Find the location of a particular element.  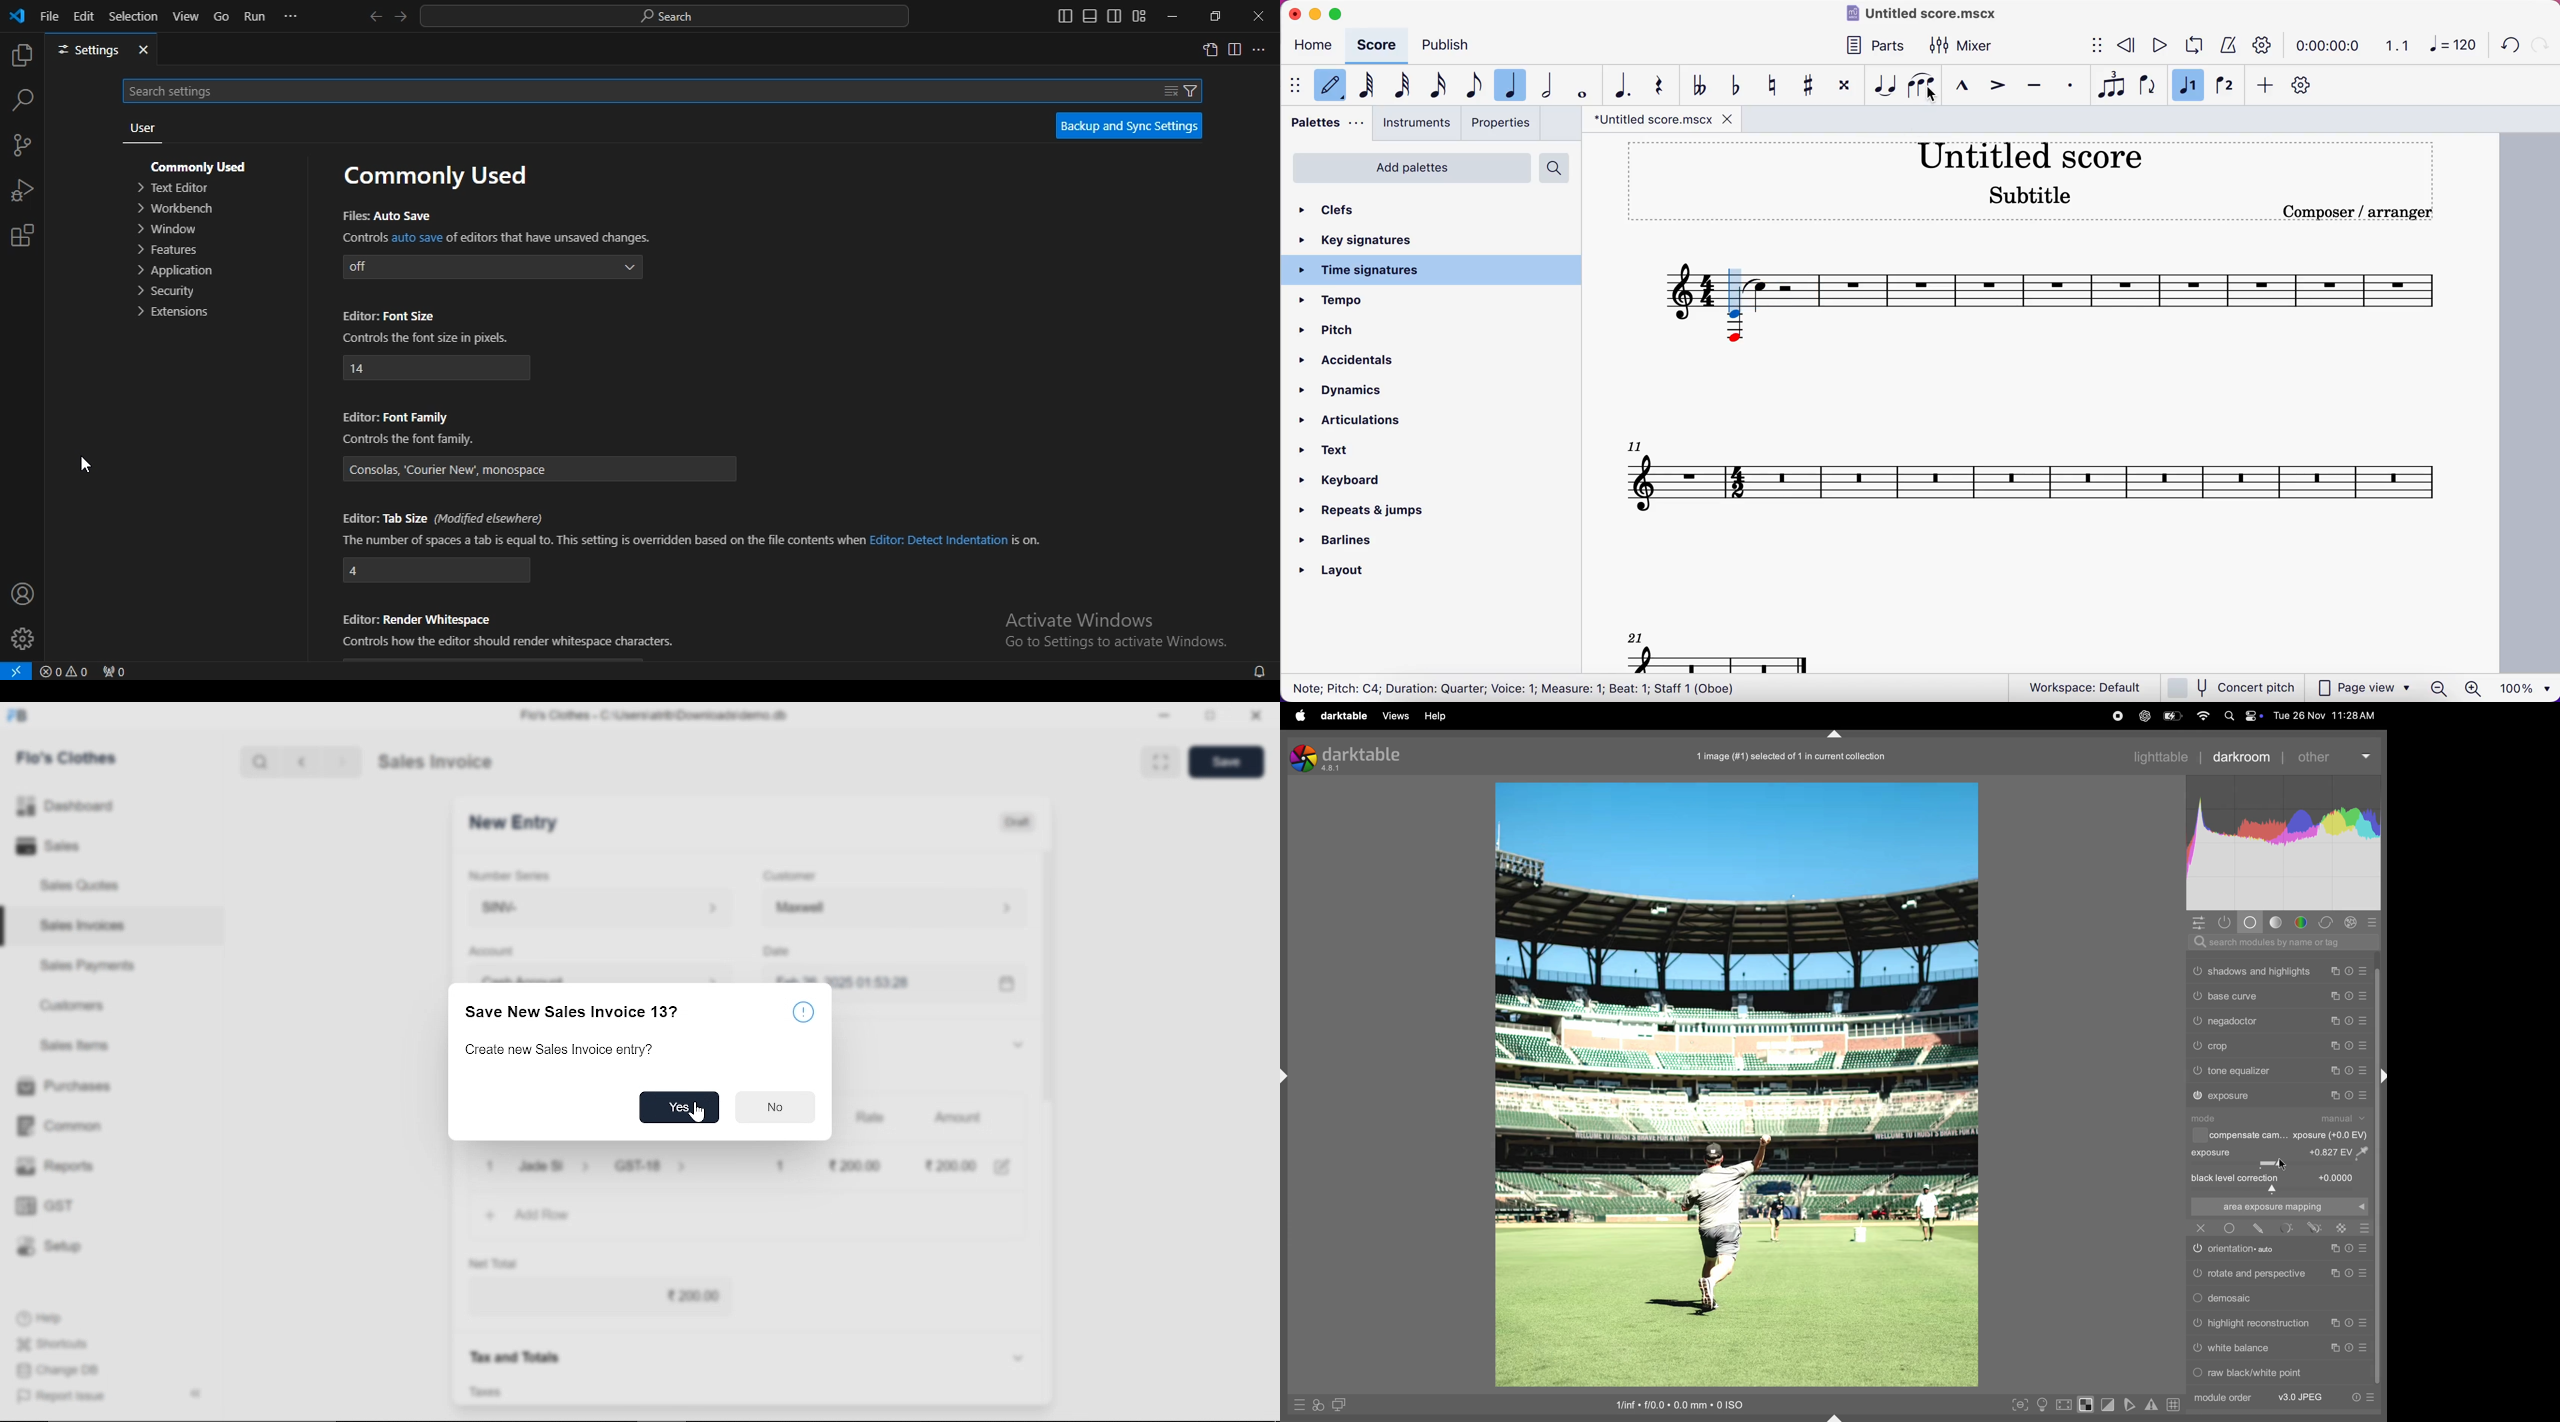

time signatures is located at coordinates (1434, 270).